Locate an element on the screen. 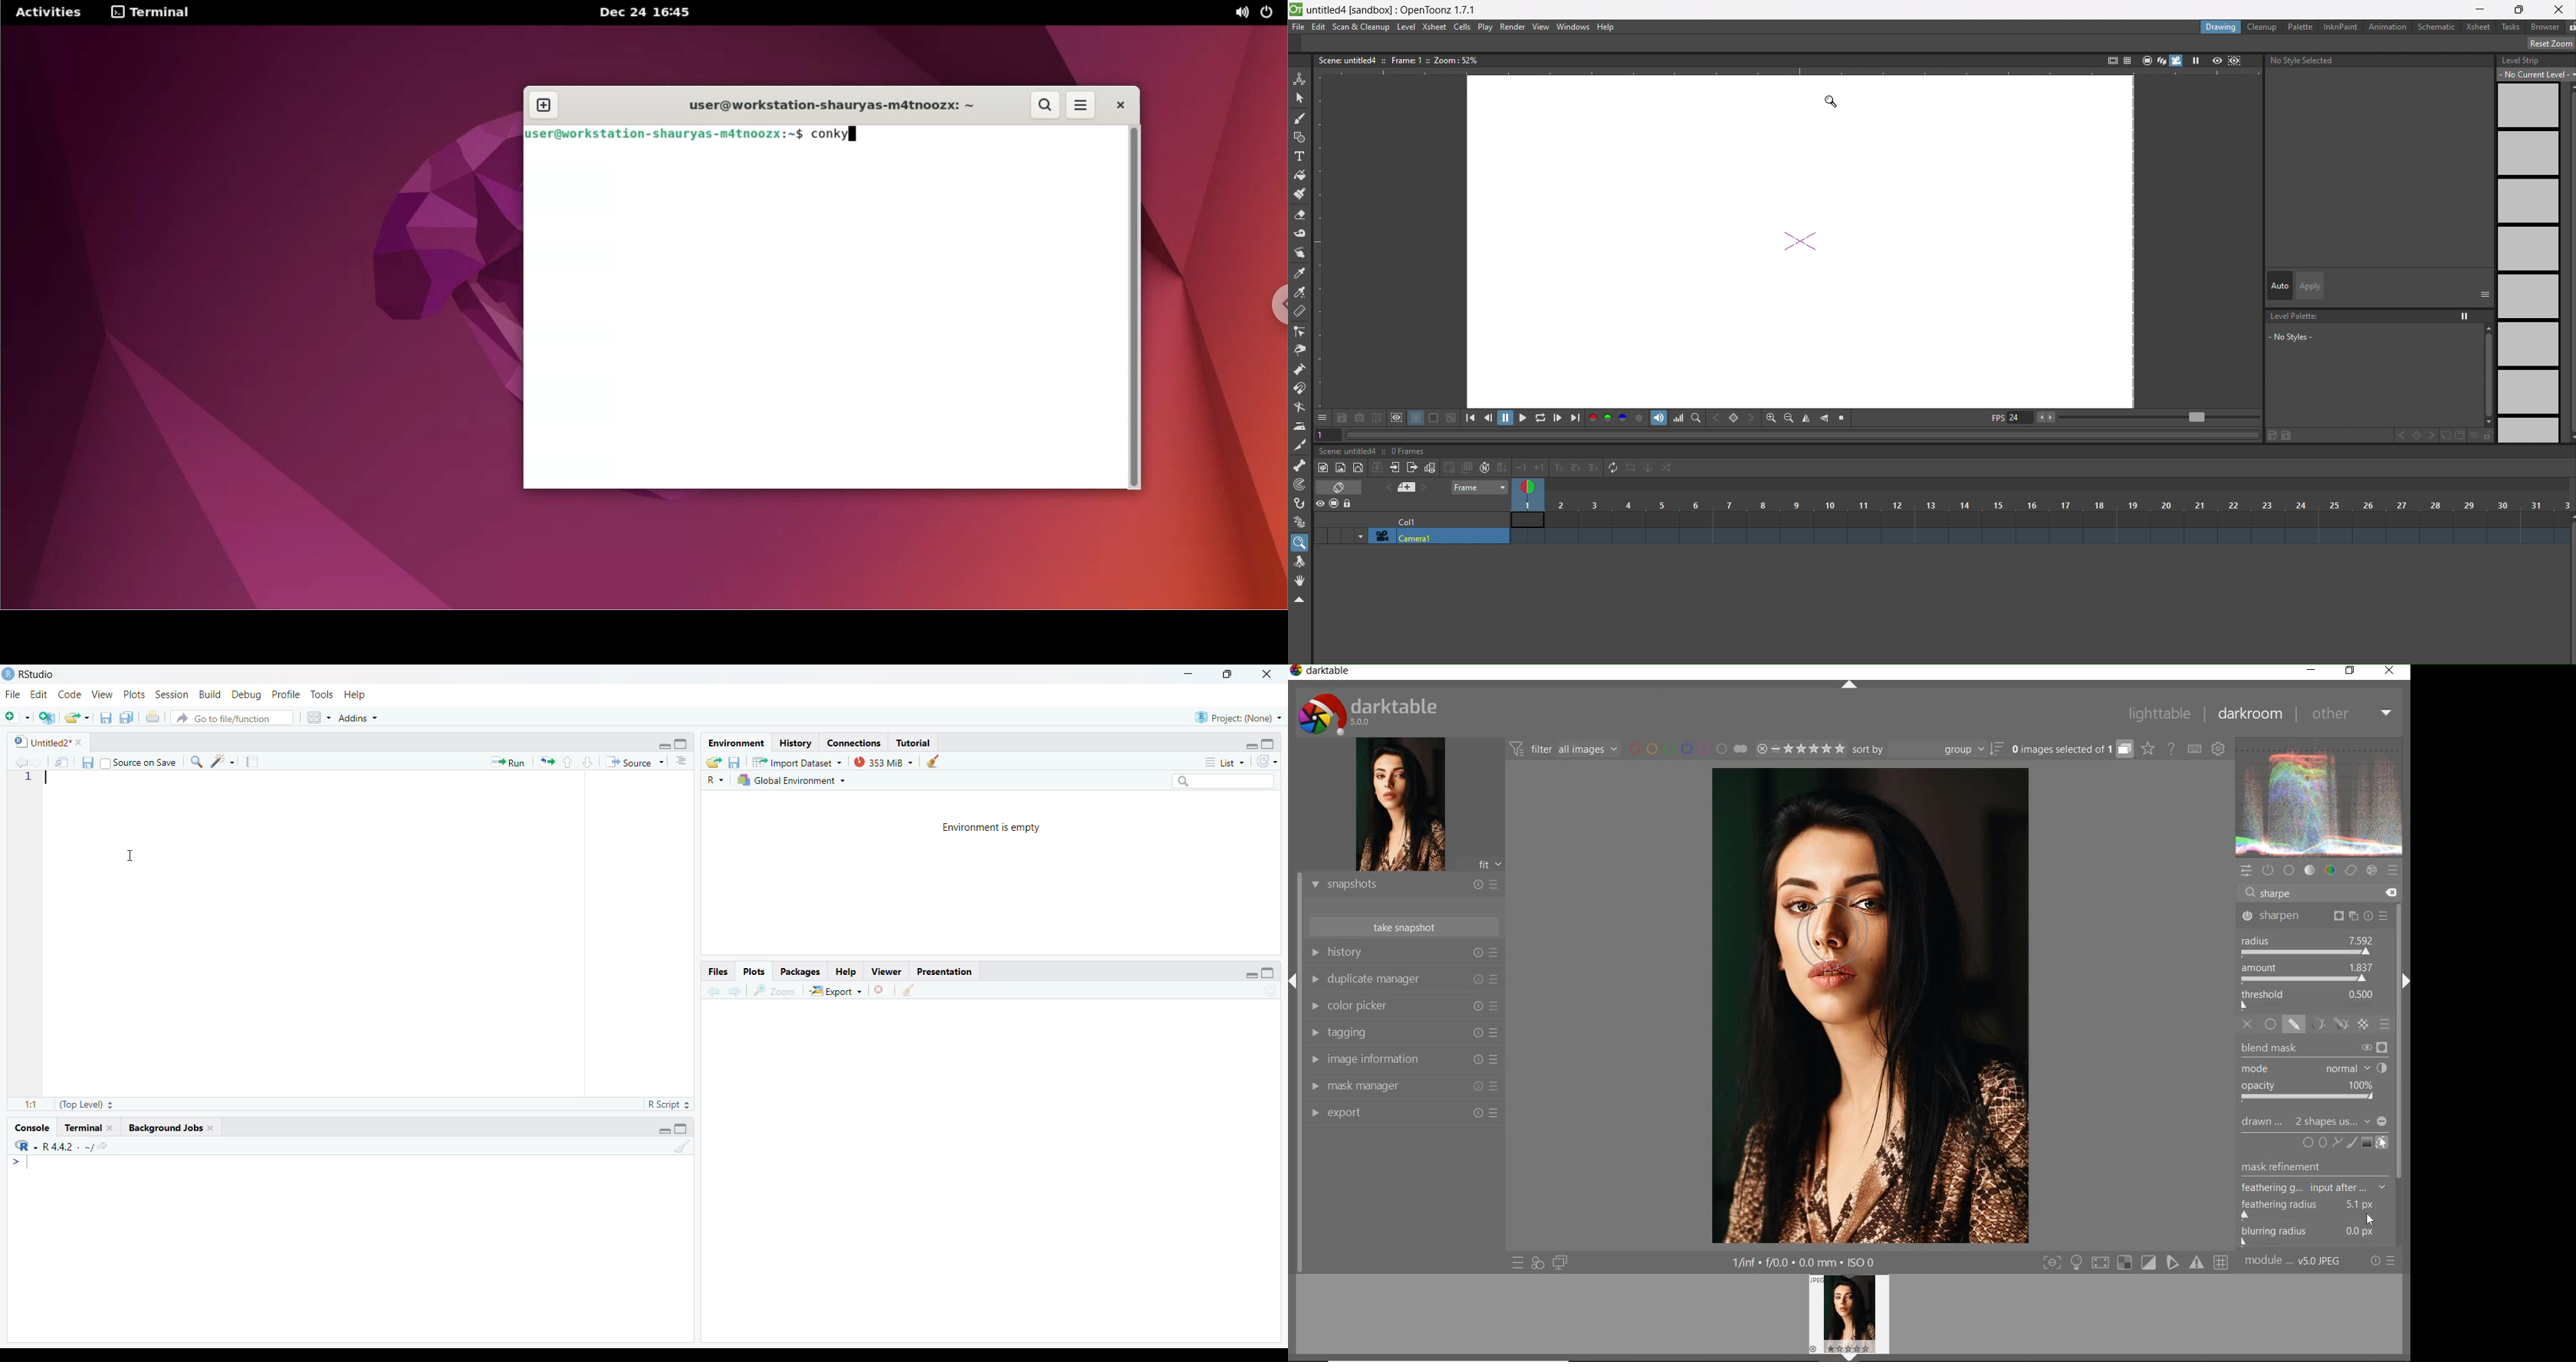 The height and width of the screenshot is (1372, 2576). maximize is located at coordinates (1223, 674).